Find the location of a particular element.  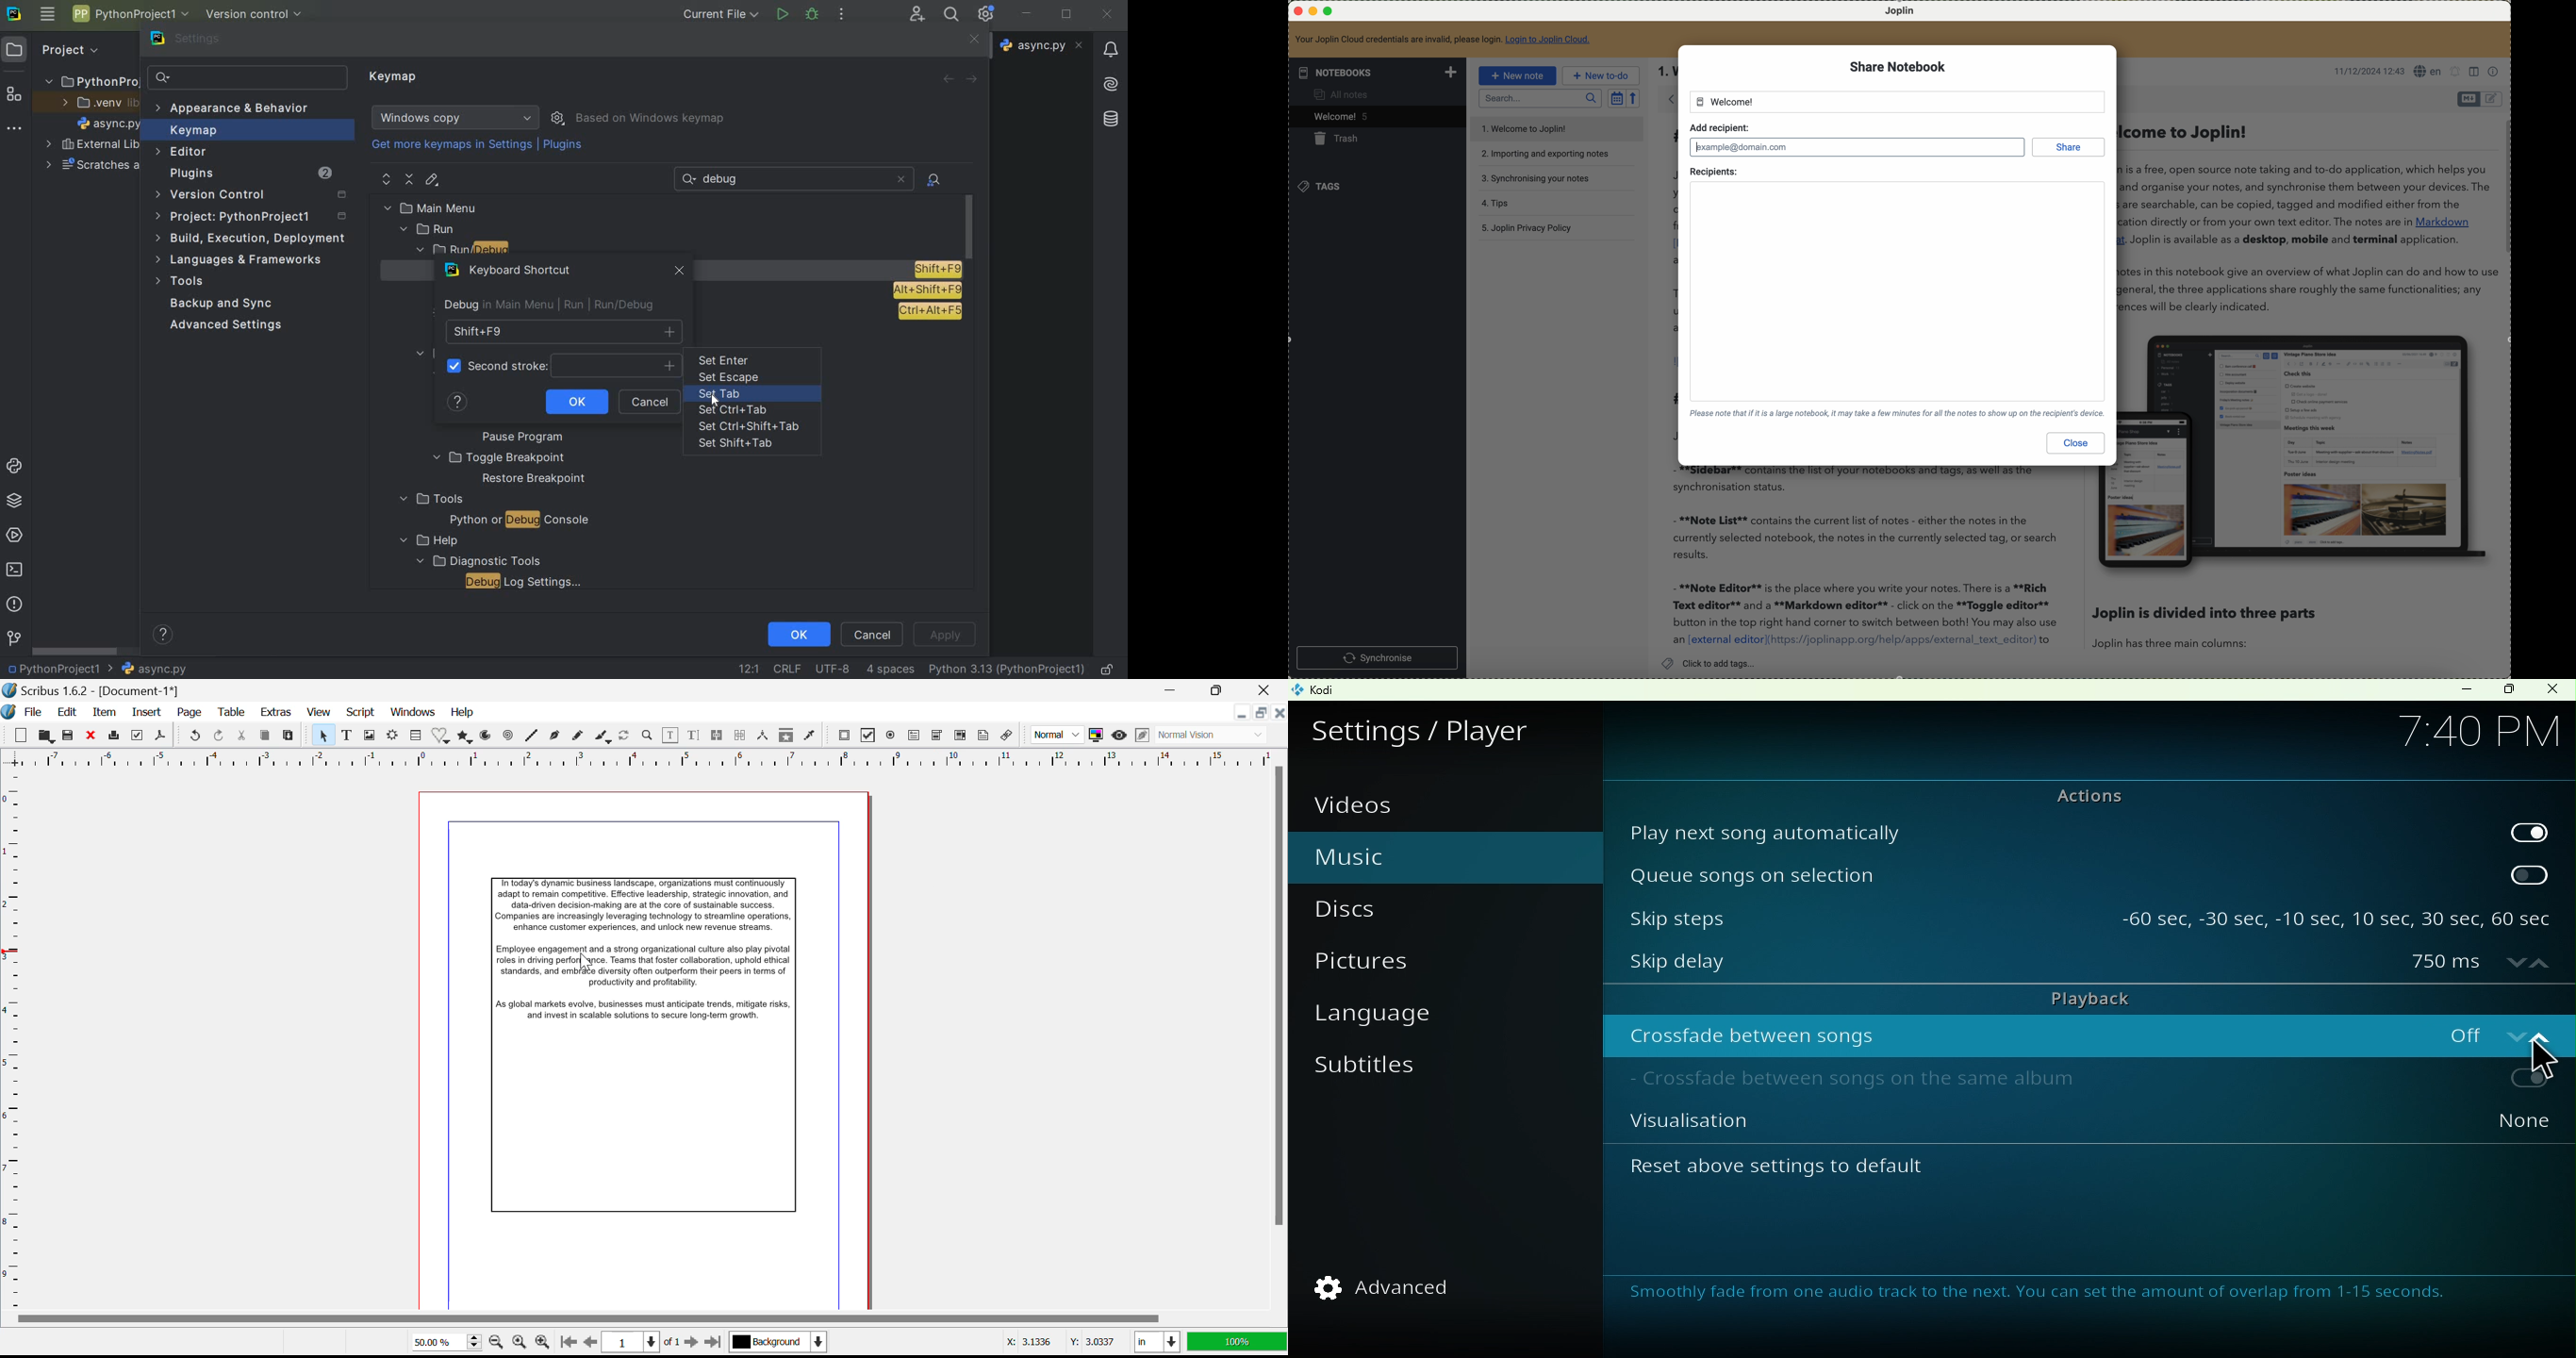

Open to is located at coordinates (47, 734).